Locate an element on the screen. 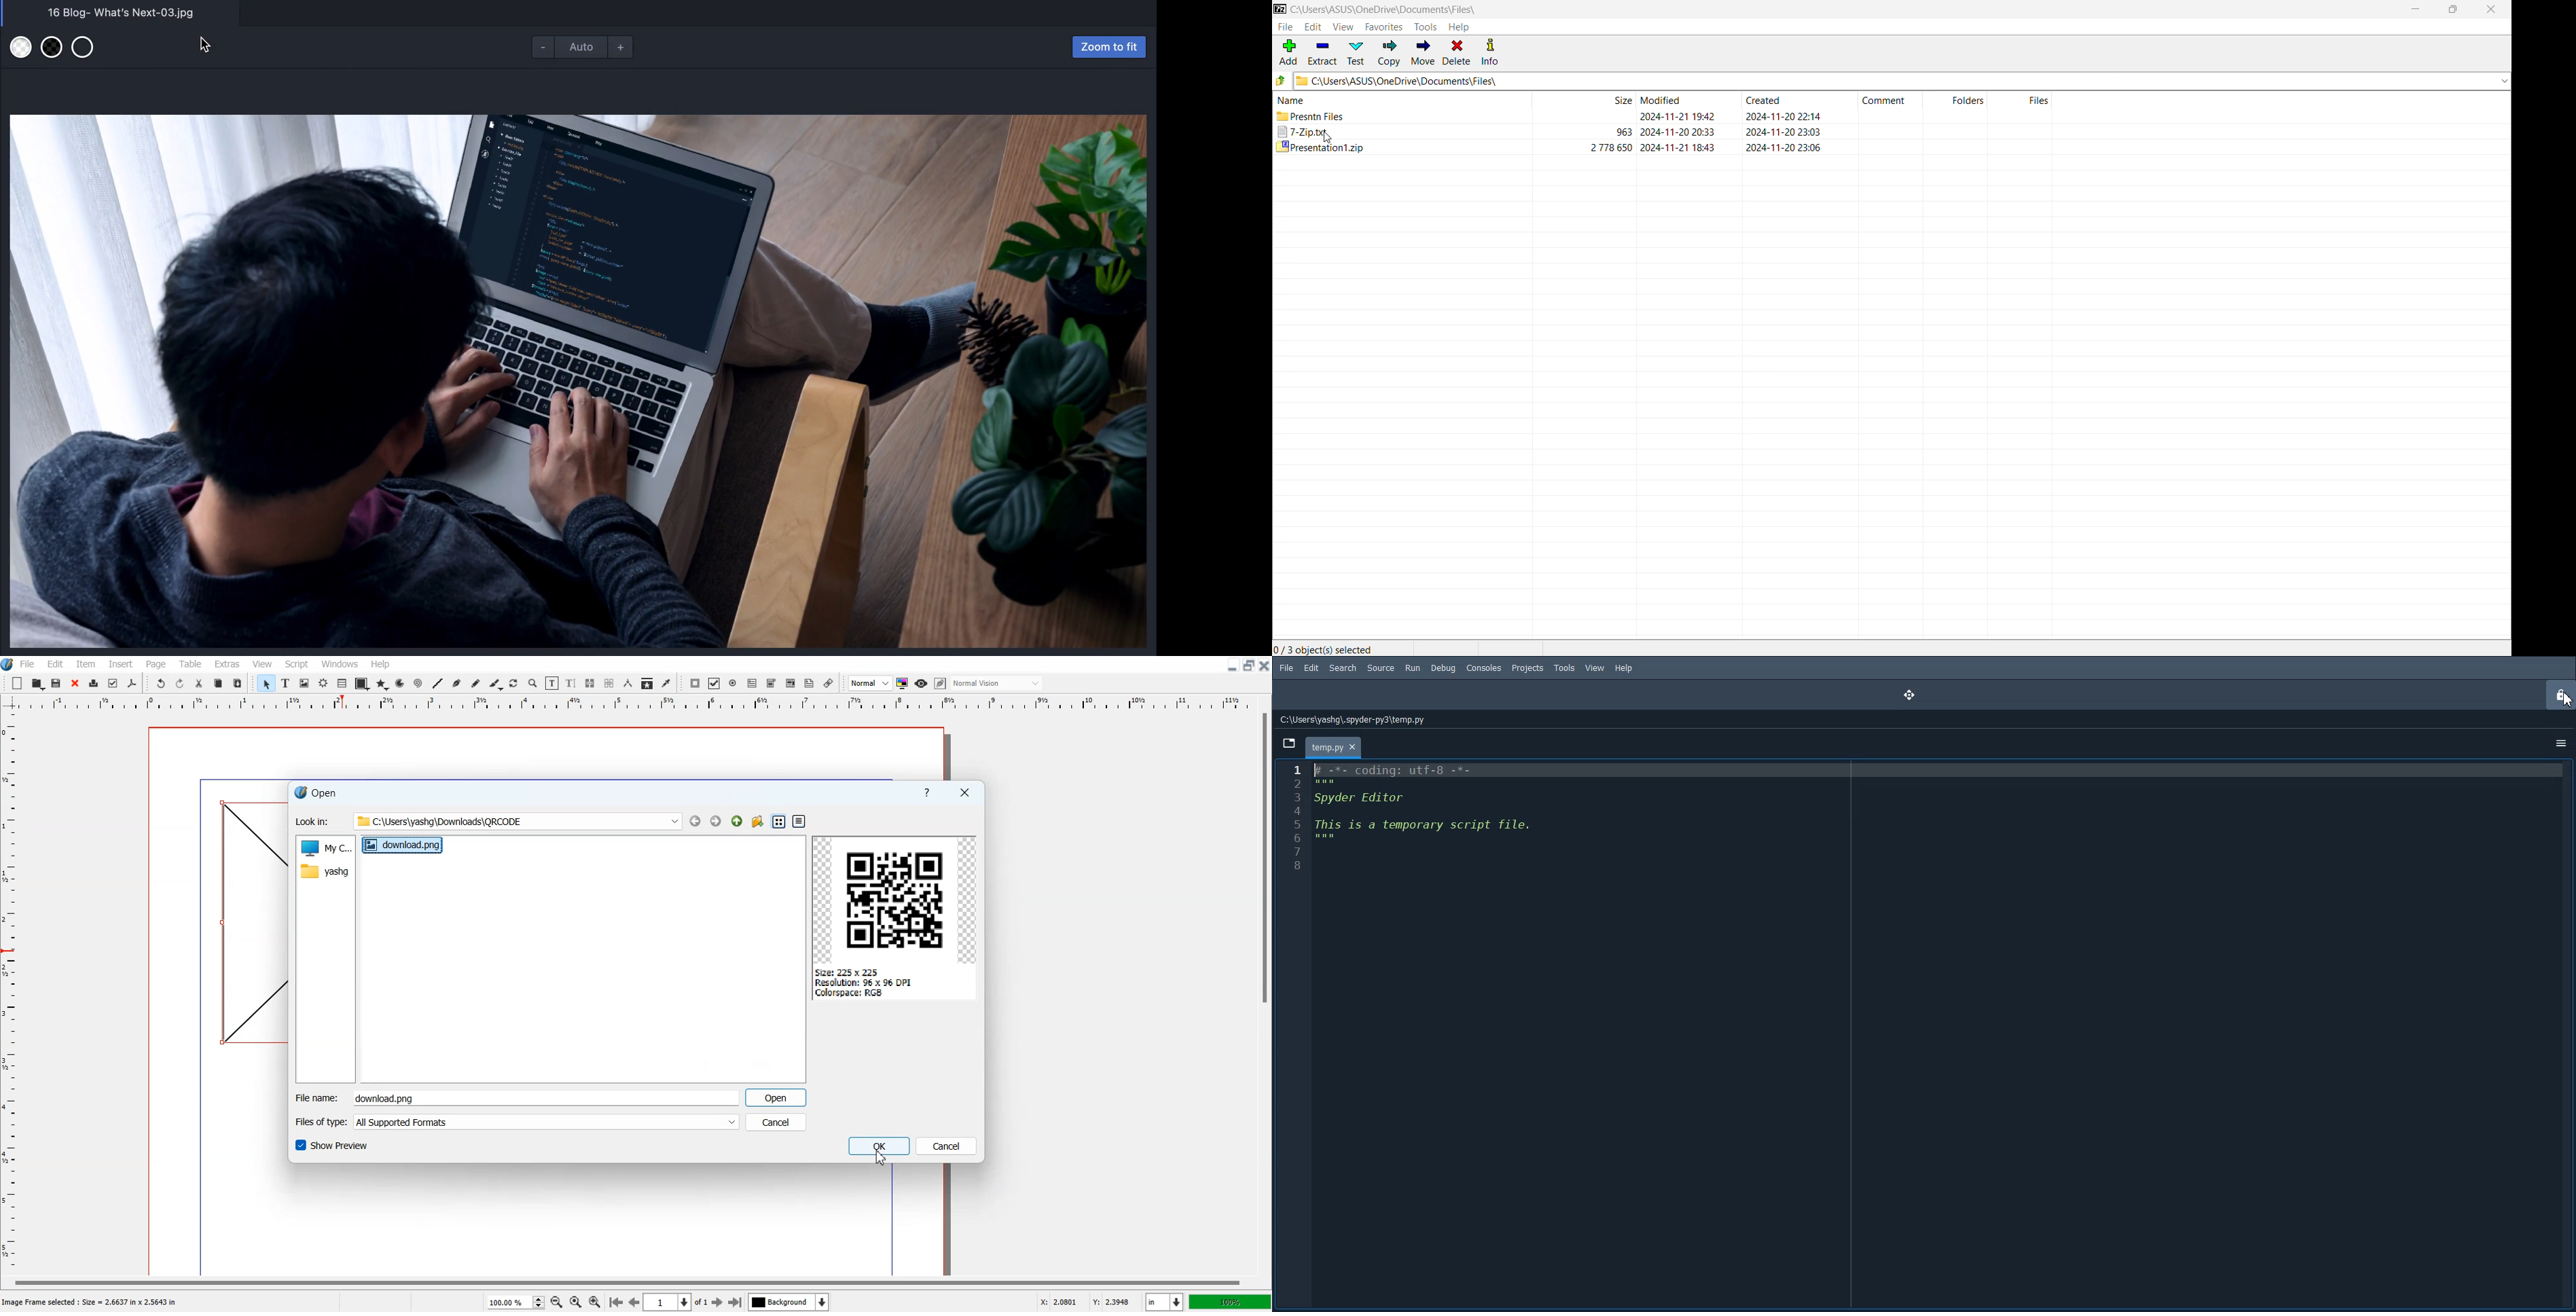  Test is located at coordinates (1355, 54).